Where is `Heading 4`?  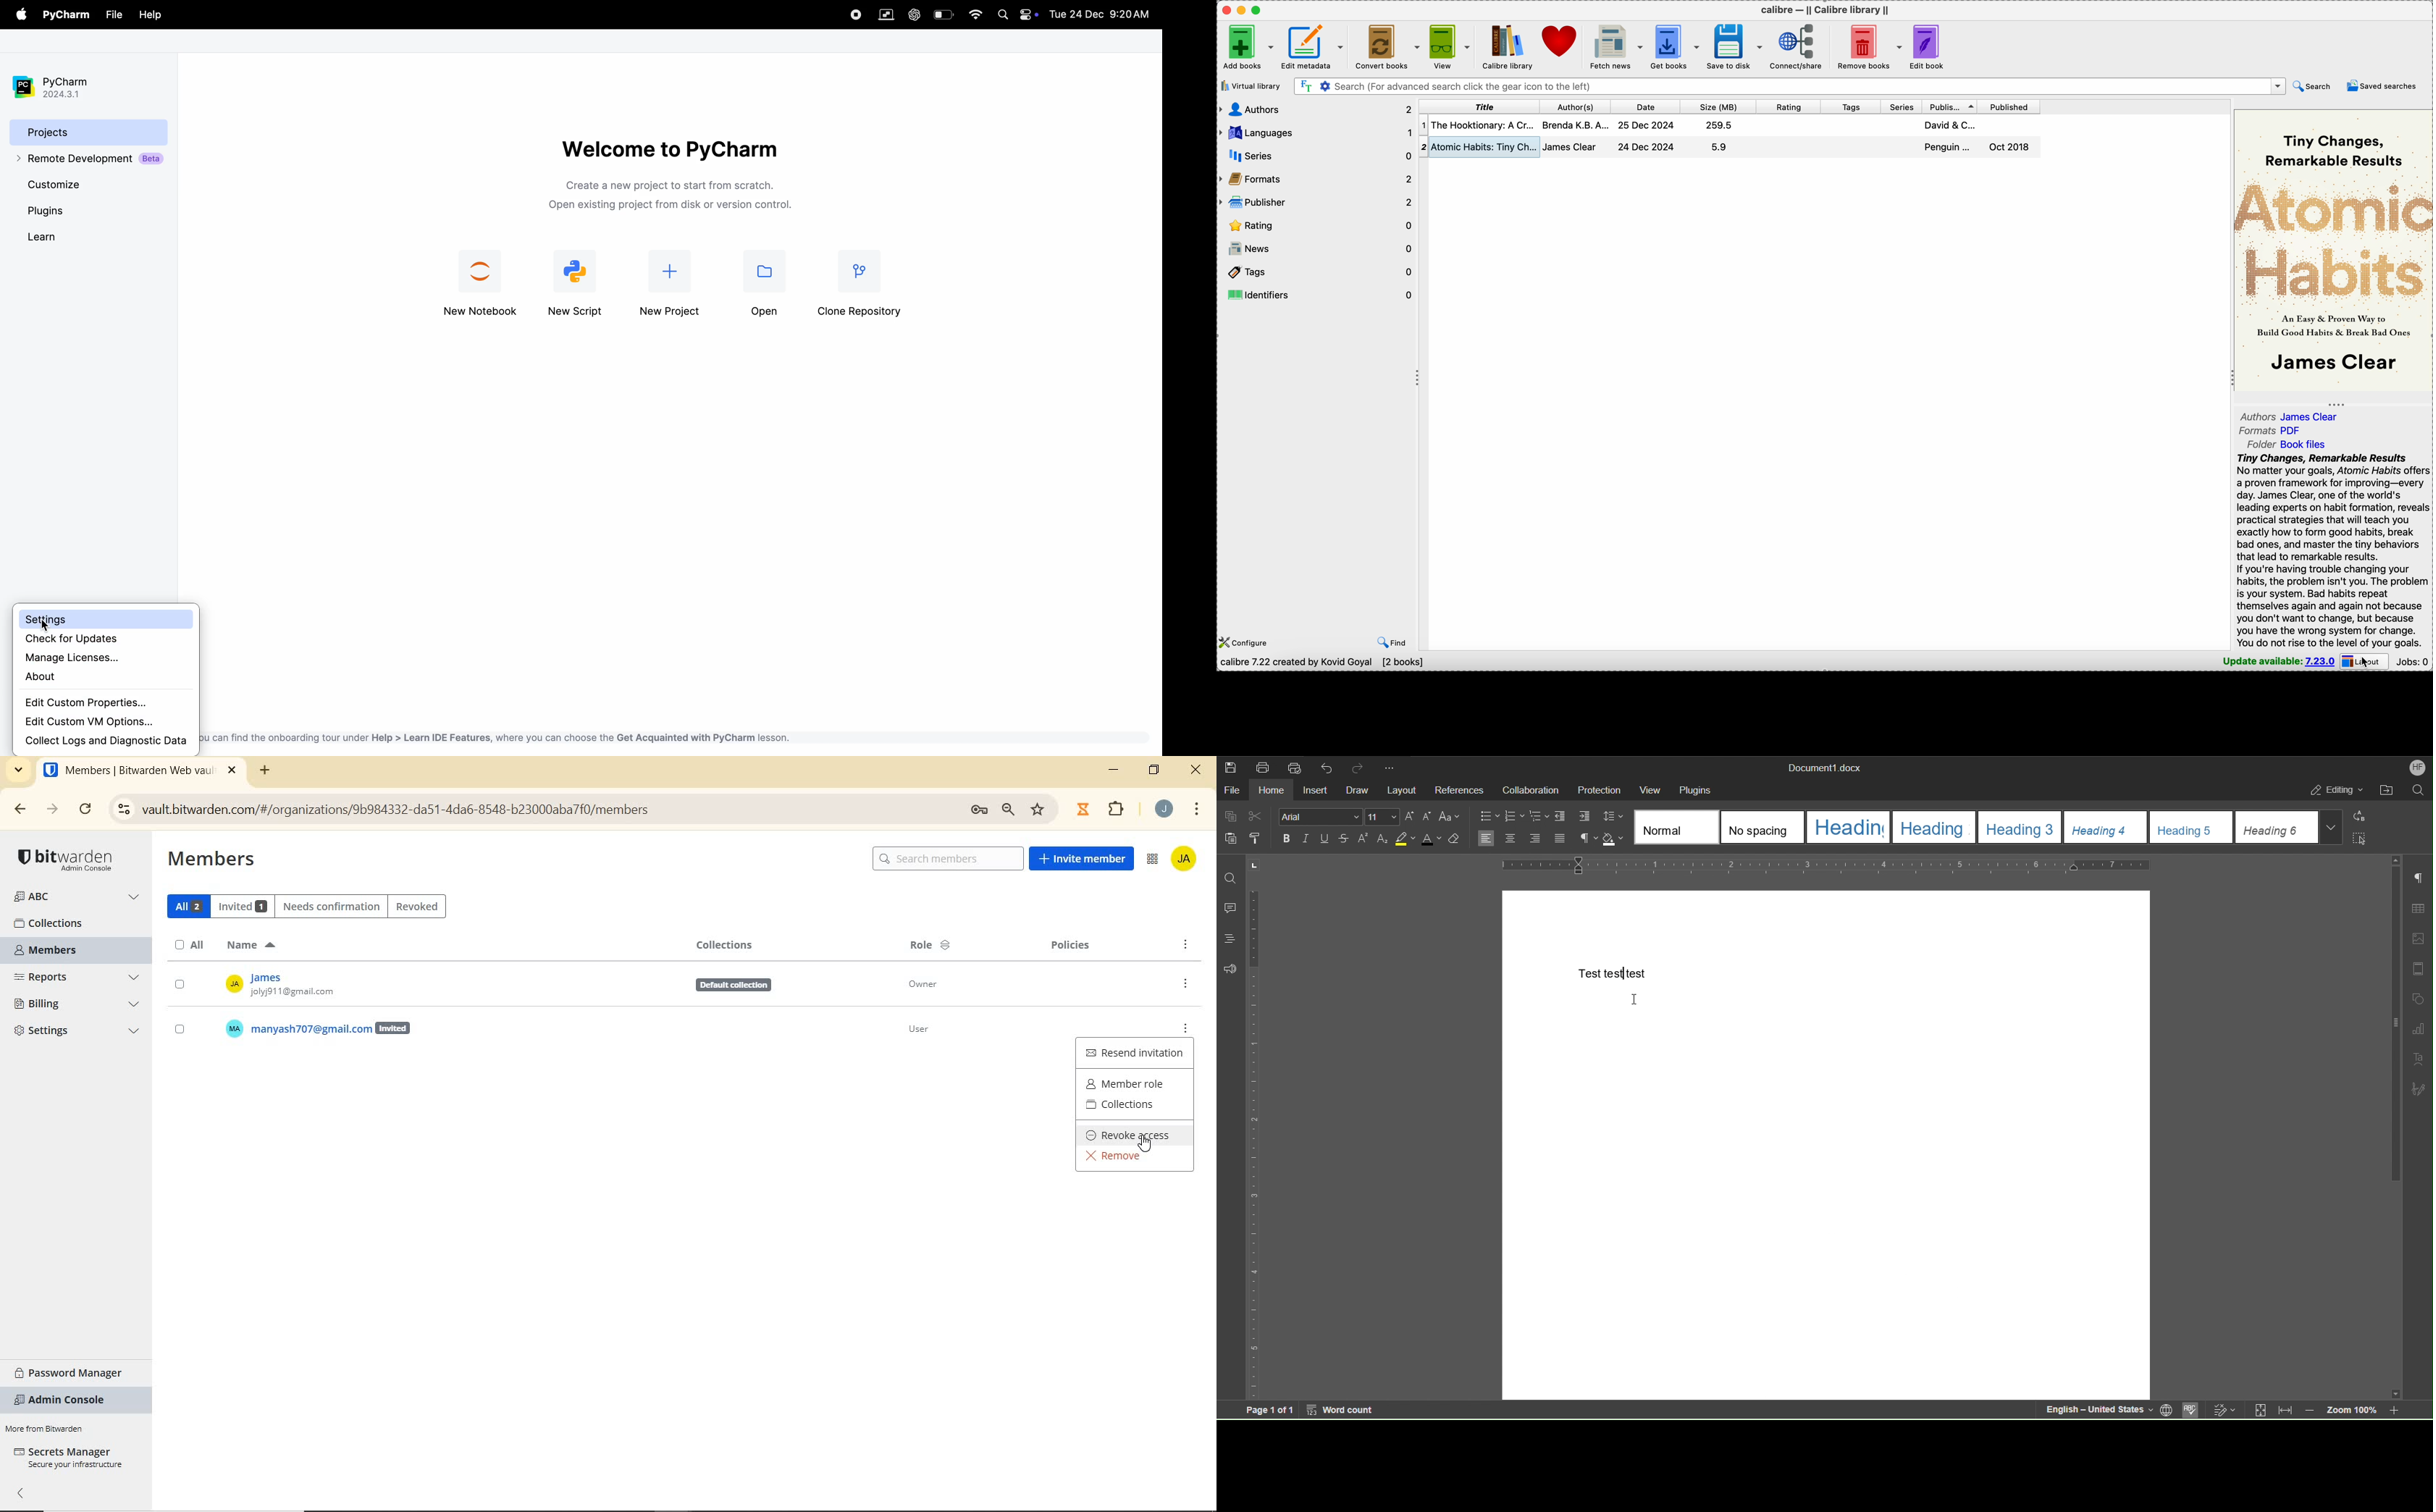 Heading 4 is located at coordinates (2107, 828).